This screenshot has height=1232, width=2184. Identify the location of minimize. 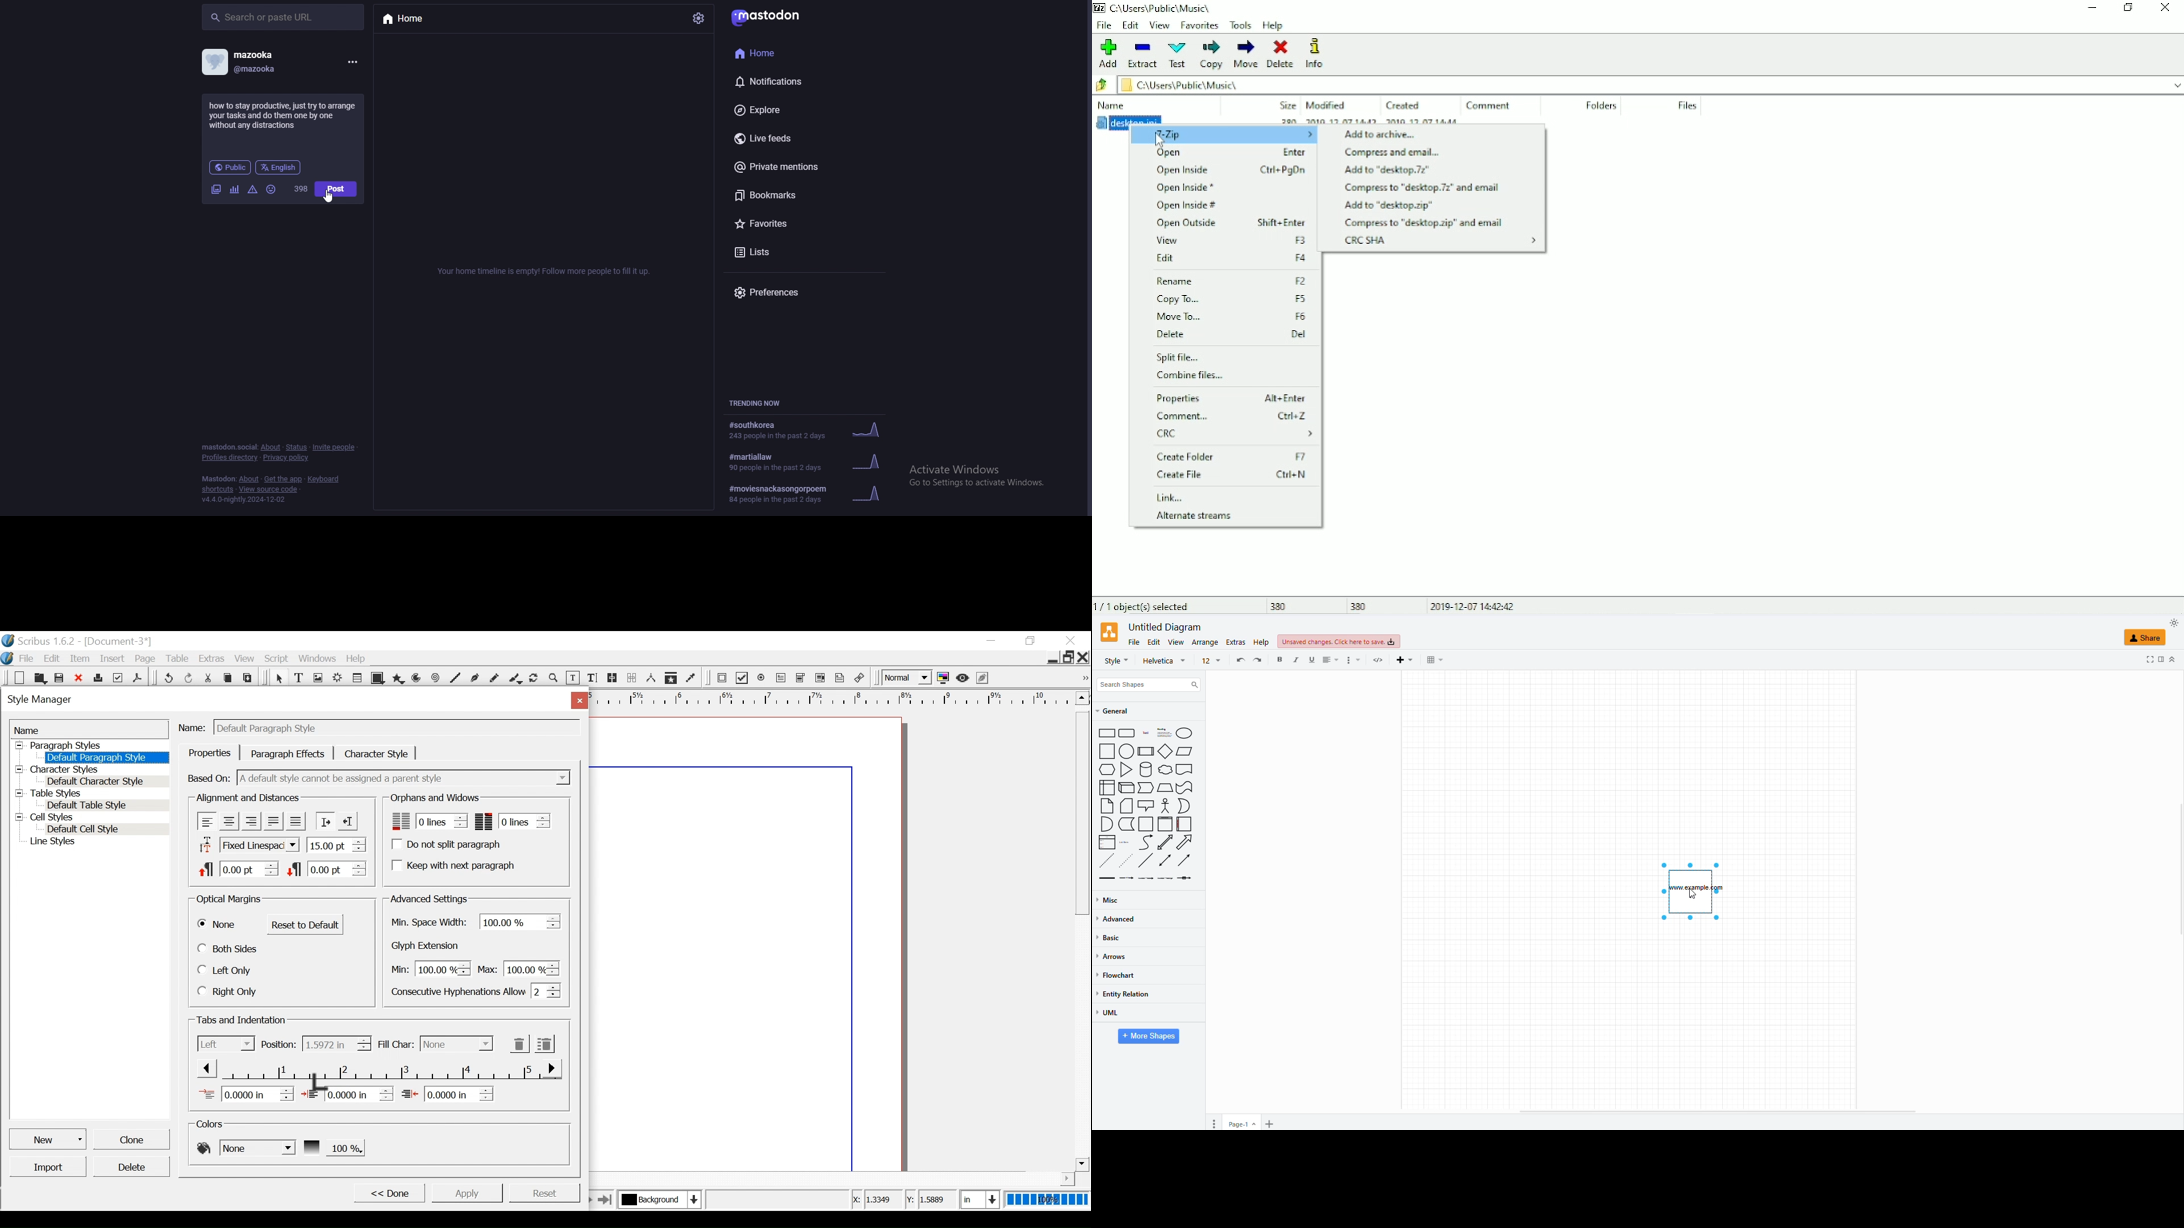
(991, 640).